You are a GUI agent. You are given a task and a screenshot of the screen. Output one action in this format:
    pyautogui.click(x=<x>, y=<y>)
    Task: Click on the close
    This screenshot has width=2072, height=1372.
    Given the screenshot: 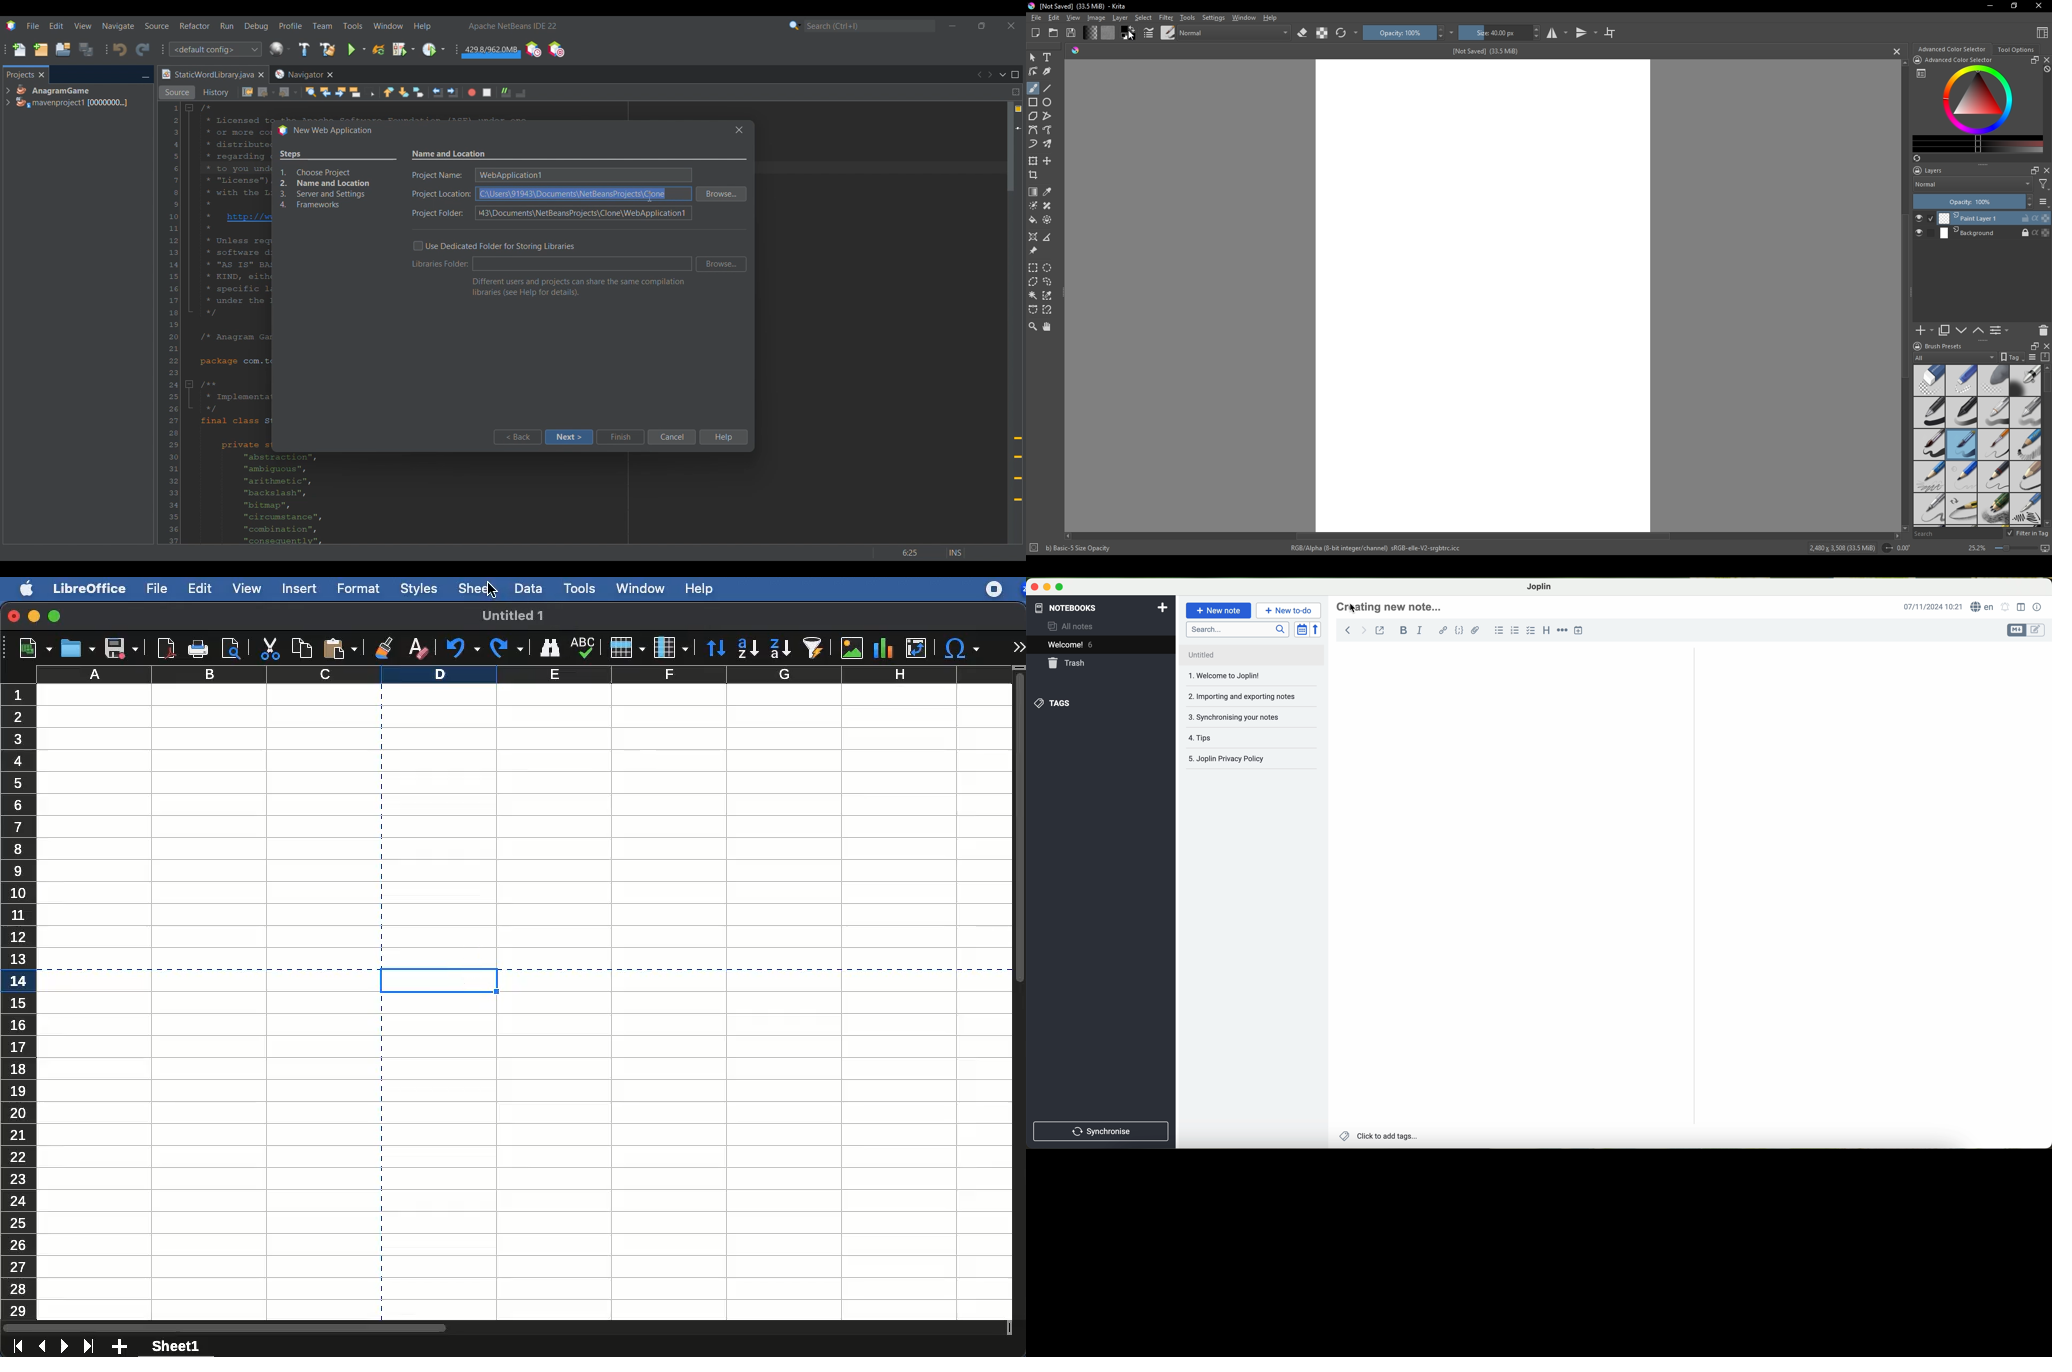 What is the action you would take?
    pyautogui.click(x=2046, y=346)
    